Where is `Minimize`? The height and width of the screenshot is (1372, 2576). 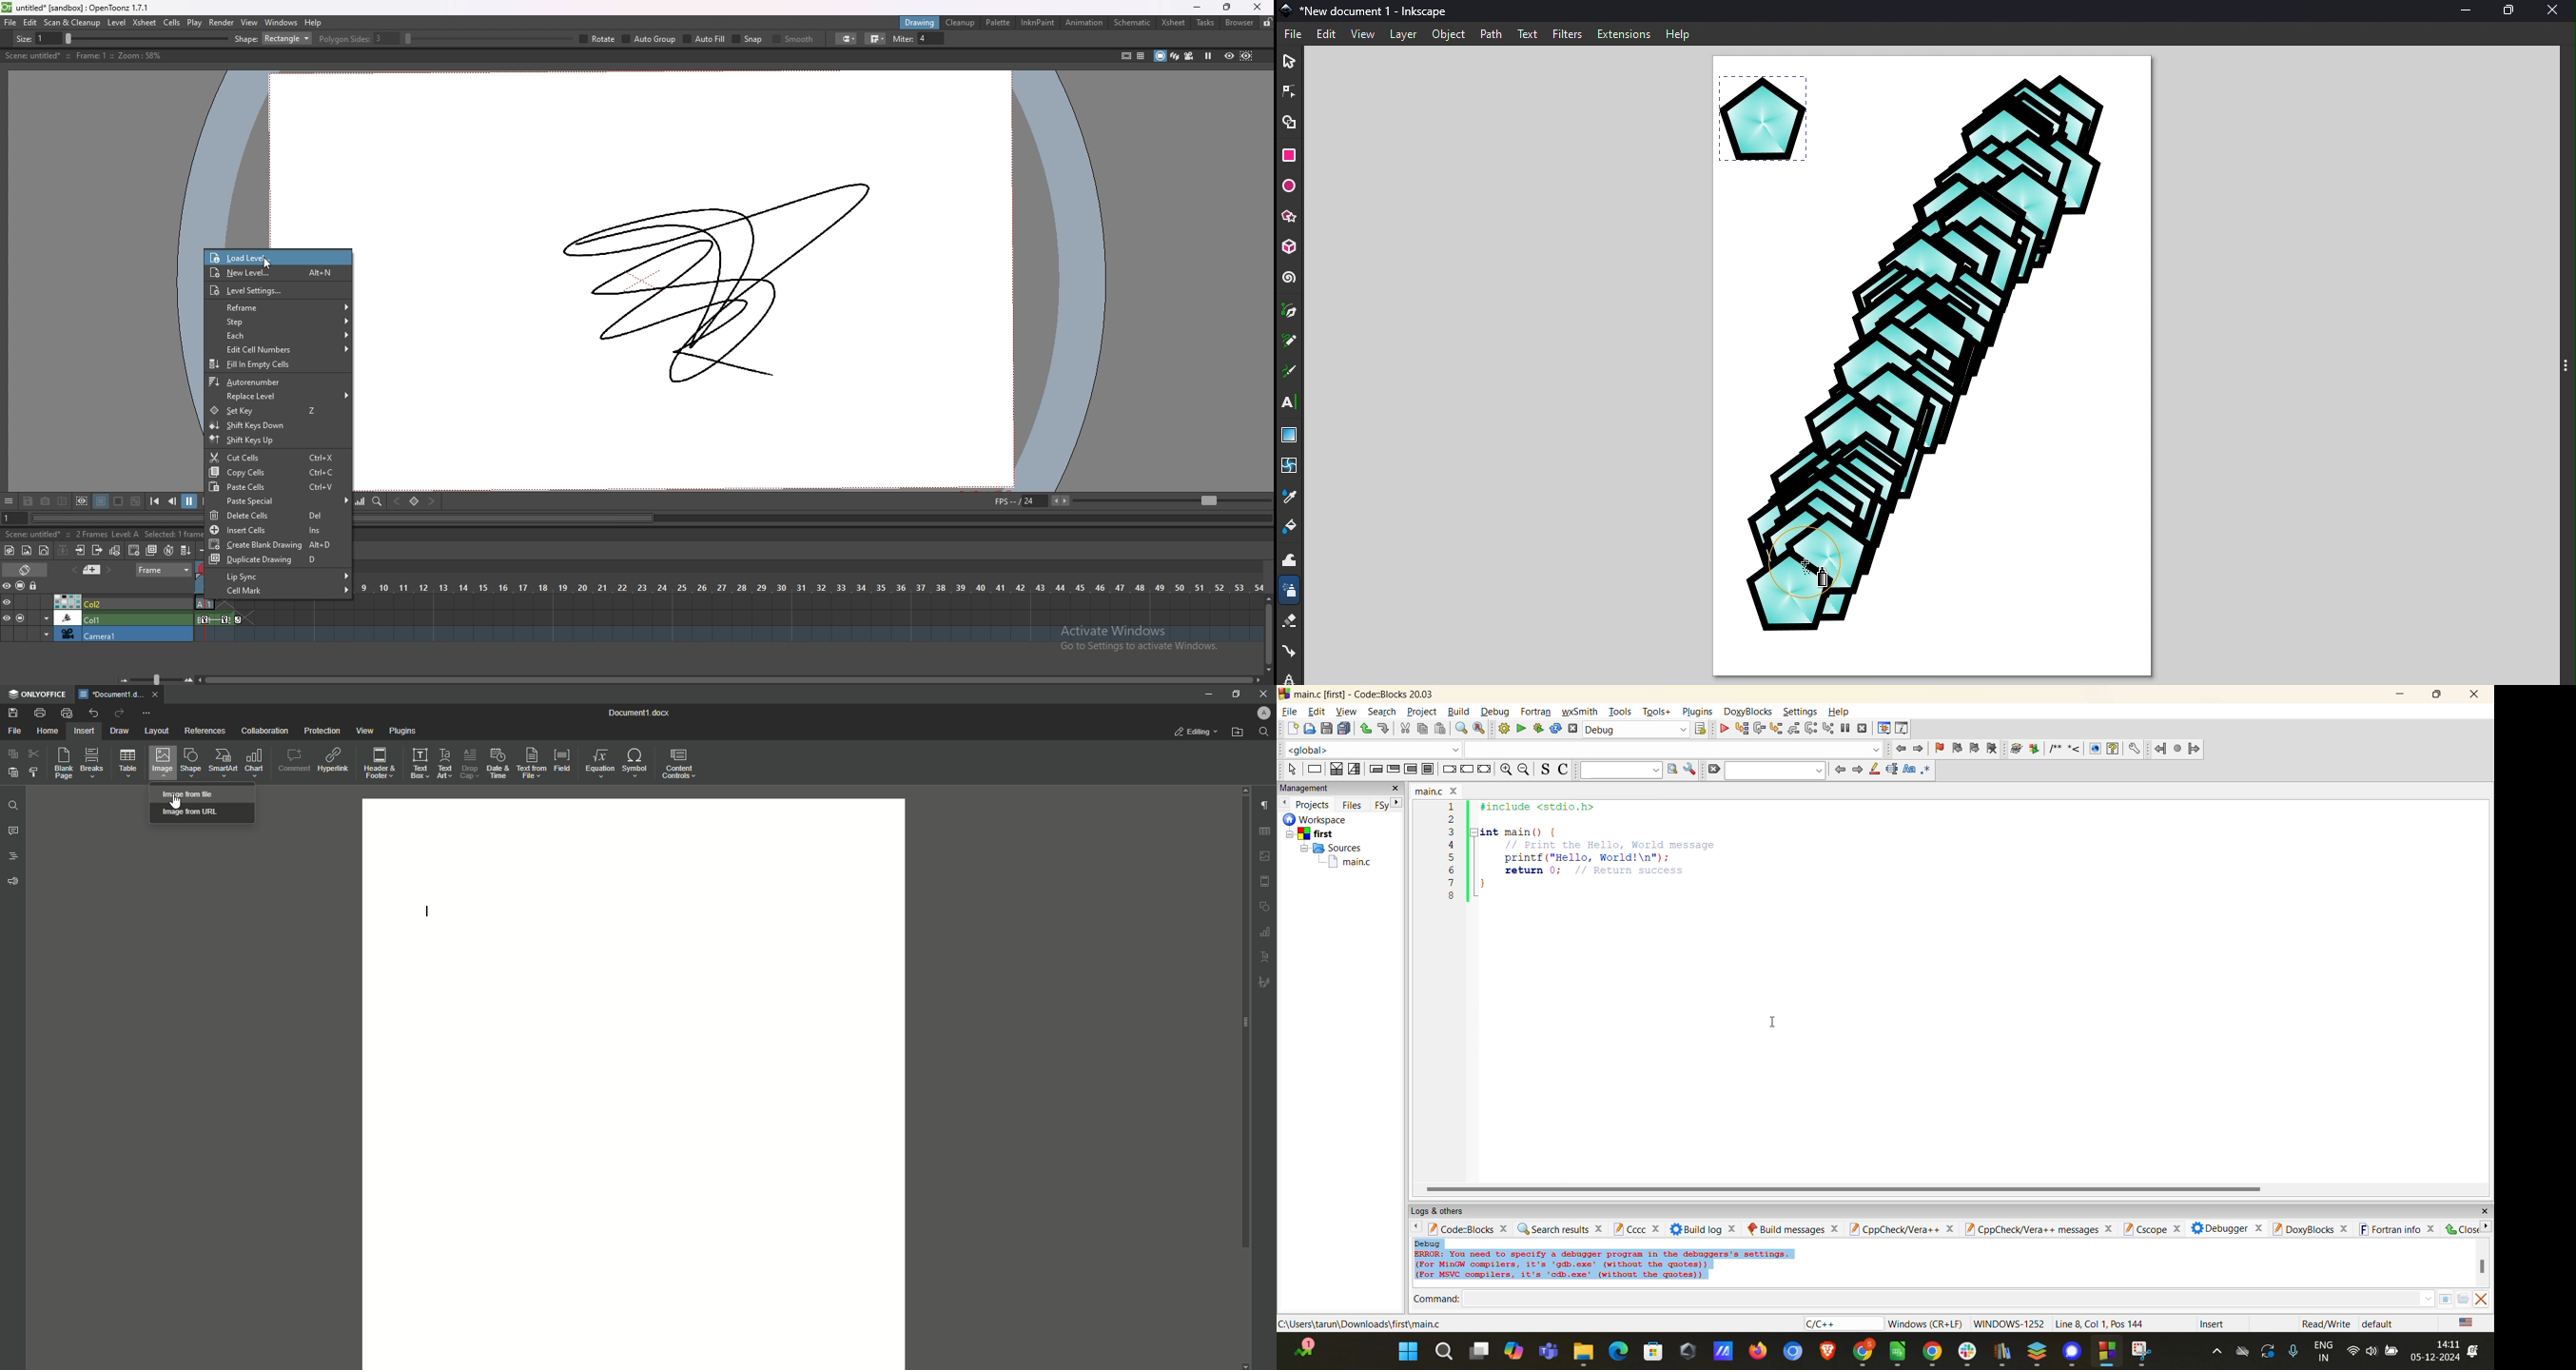 Minimize is located at coordinates (1208, 695).